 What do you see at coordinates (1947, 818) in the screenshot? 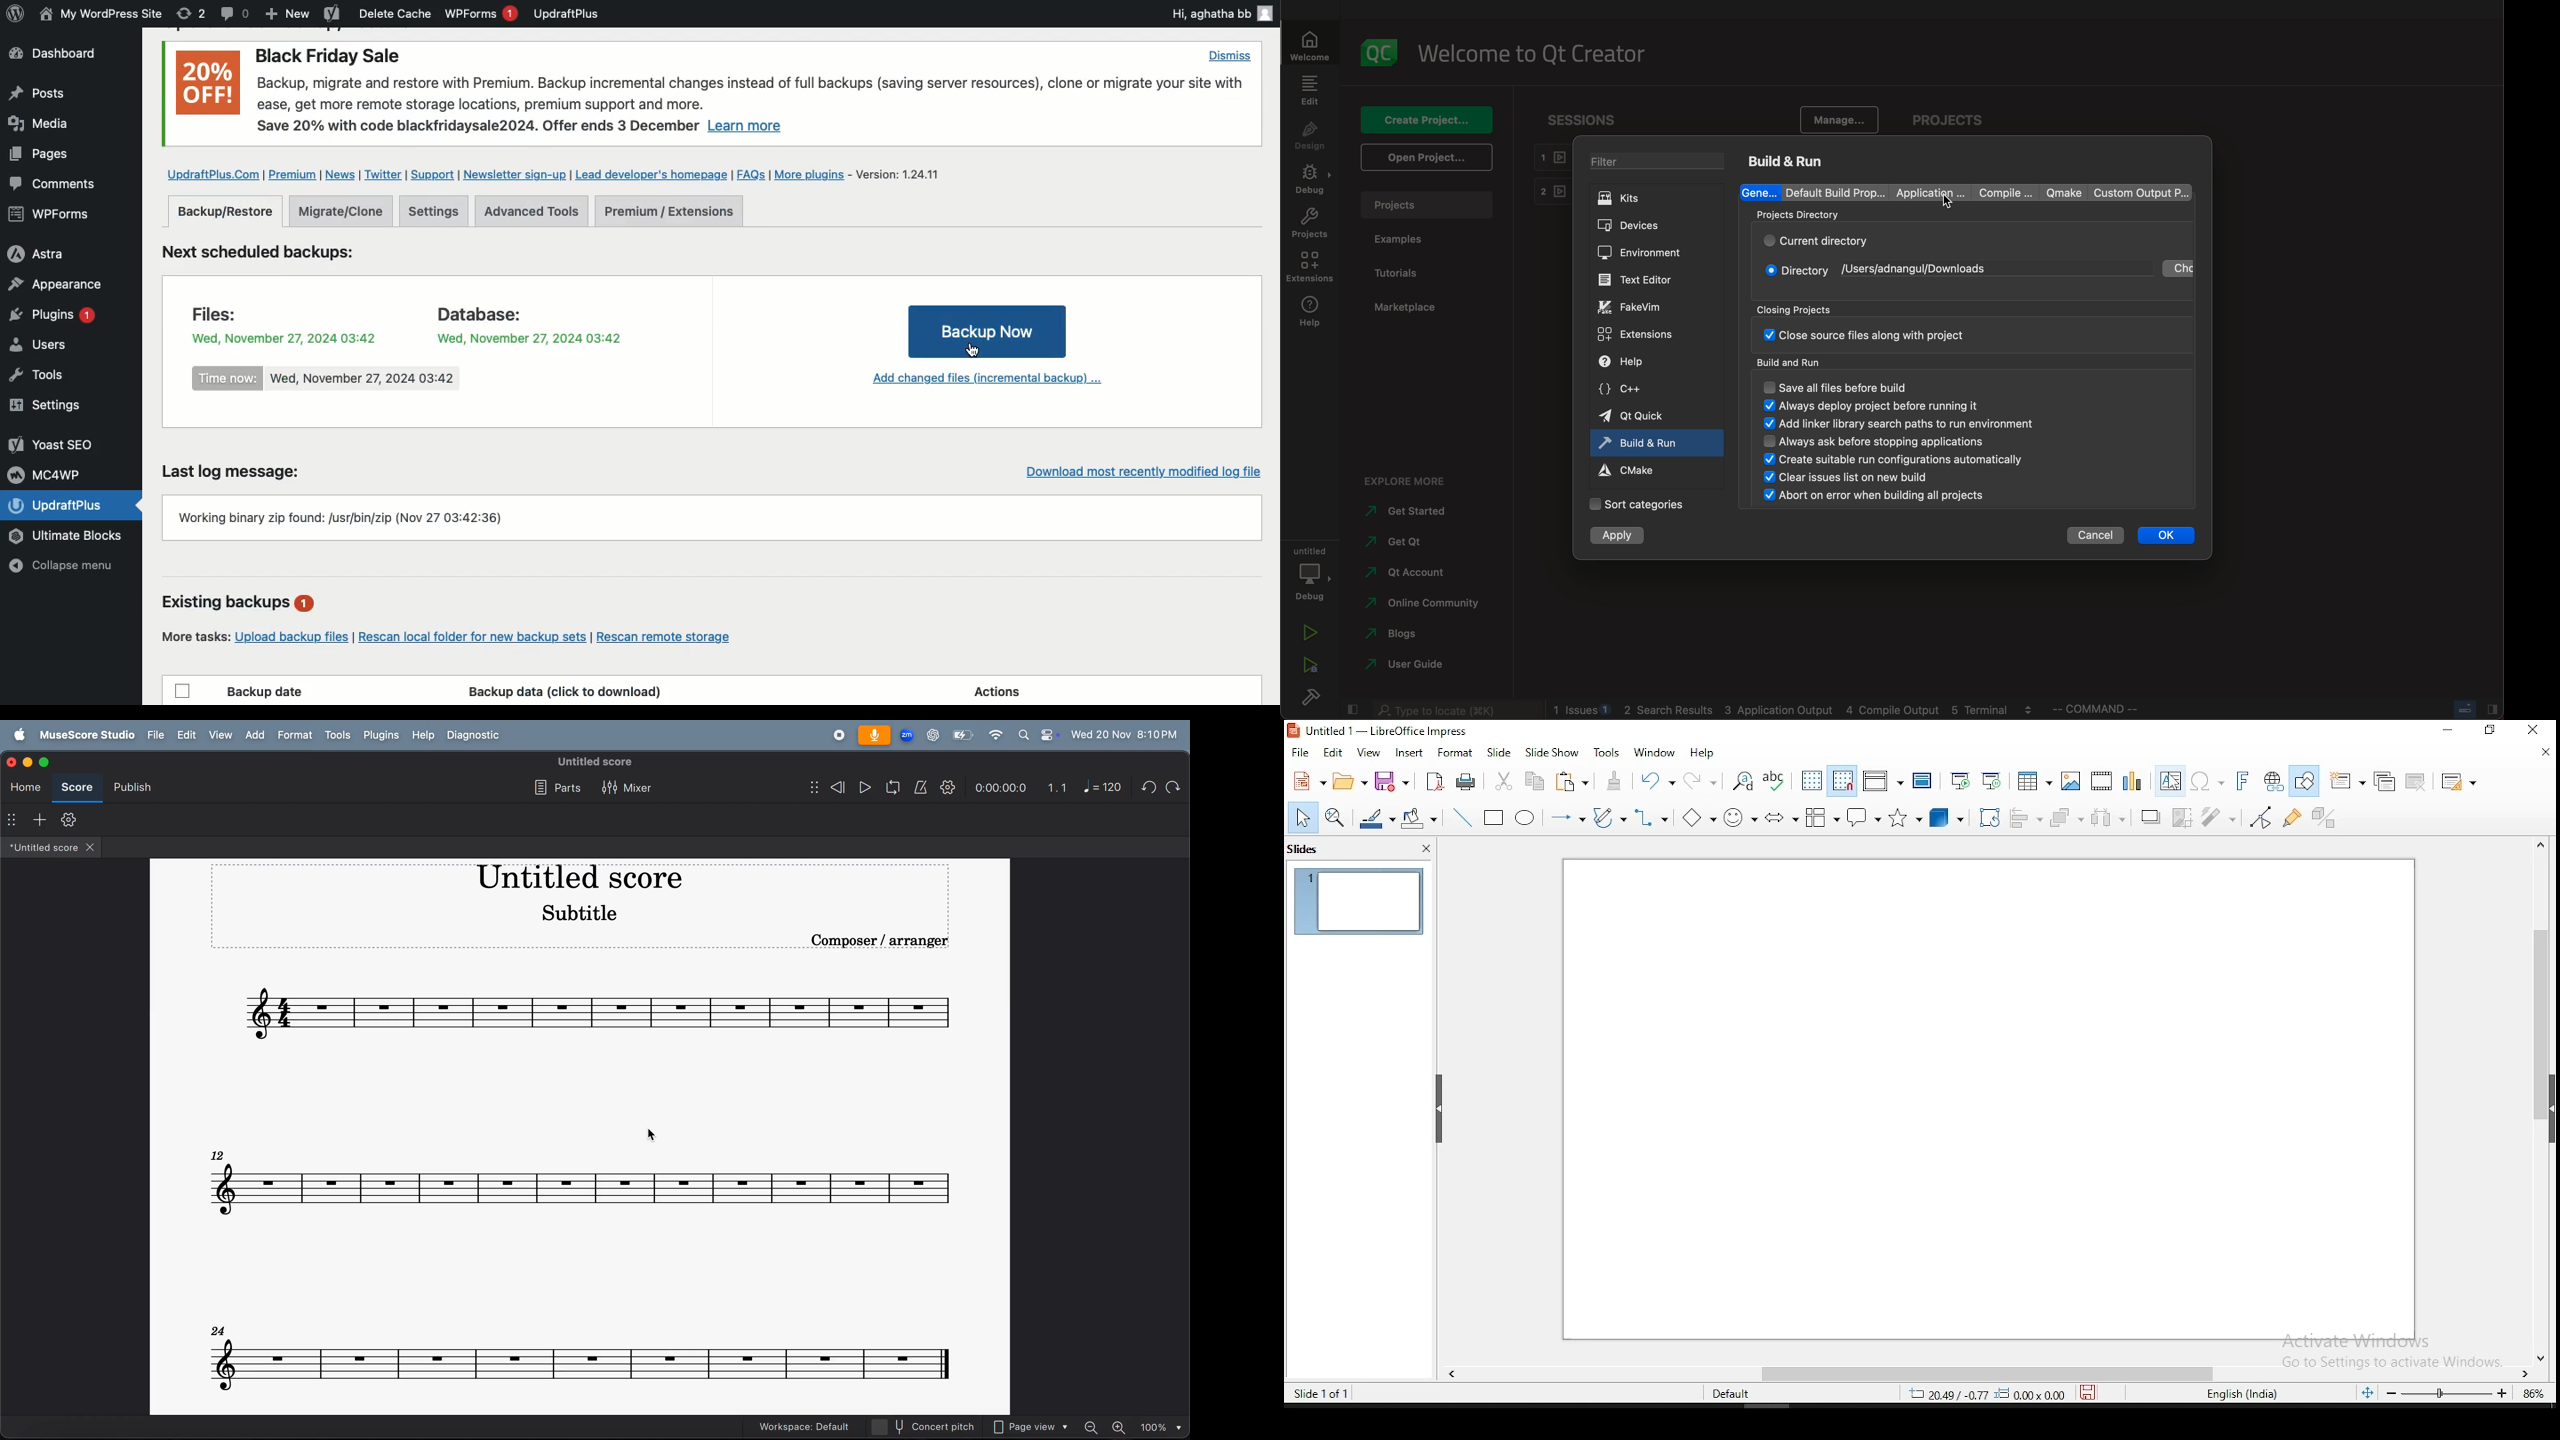
I see `3D shapes` at bounding box center [1947, 818].